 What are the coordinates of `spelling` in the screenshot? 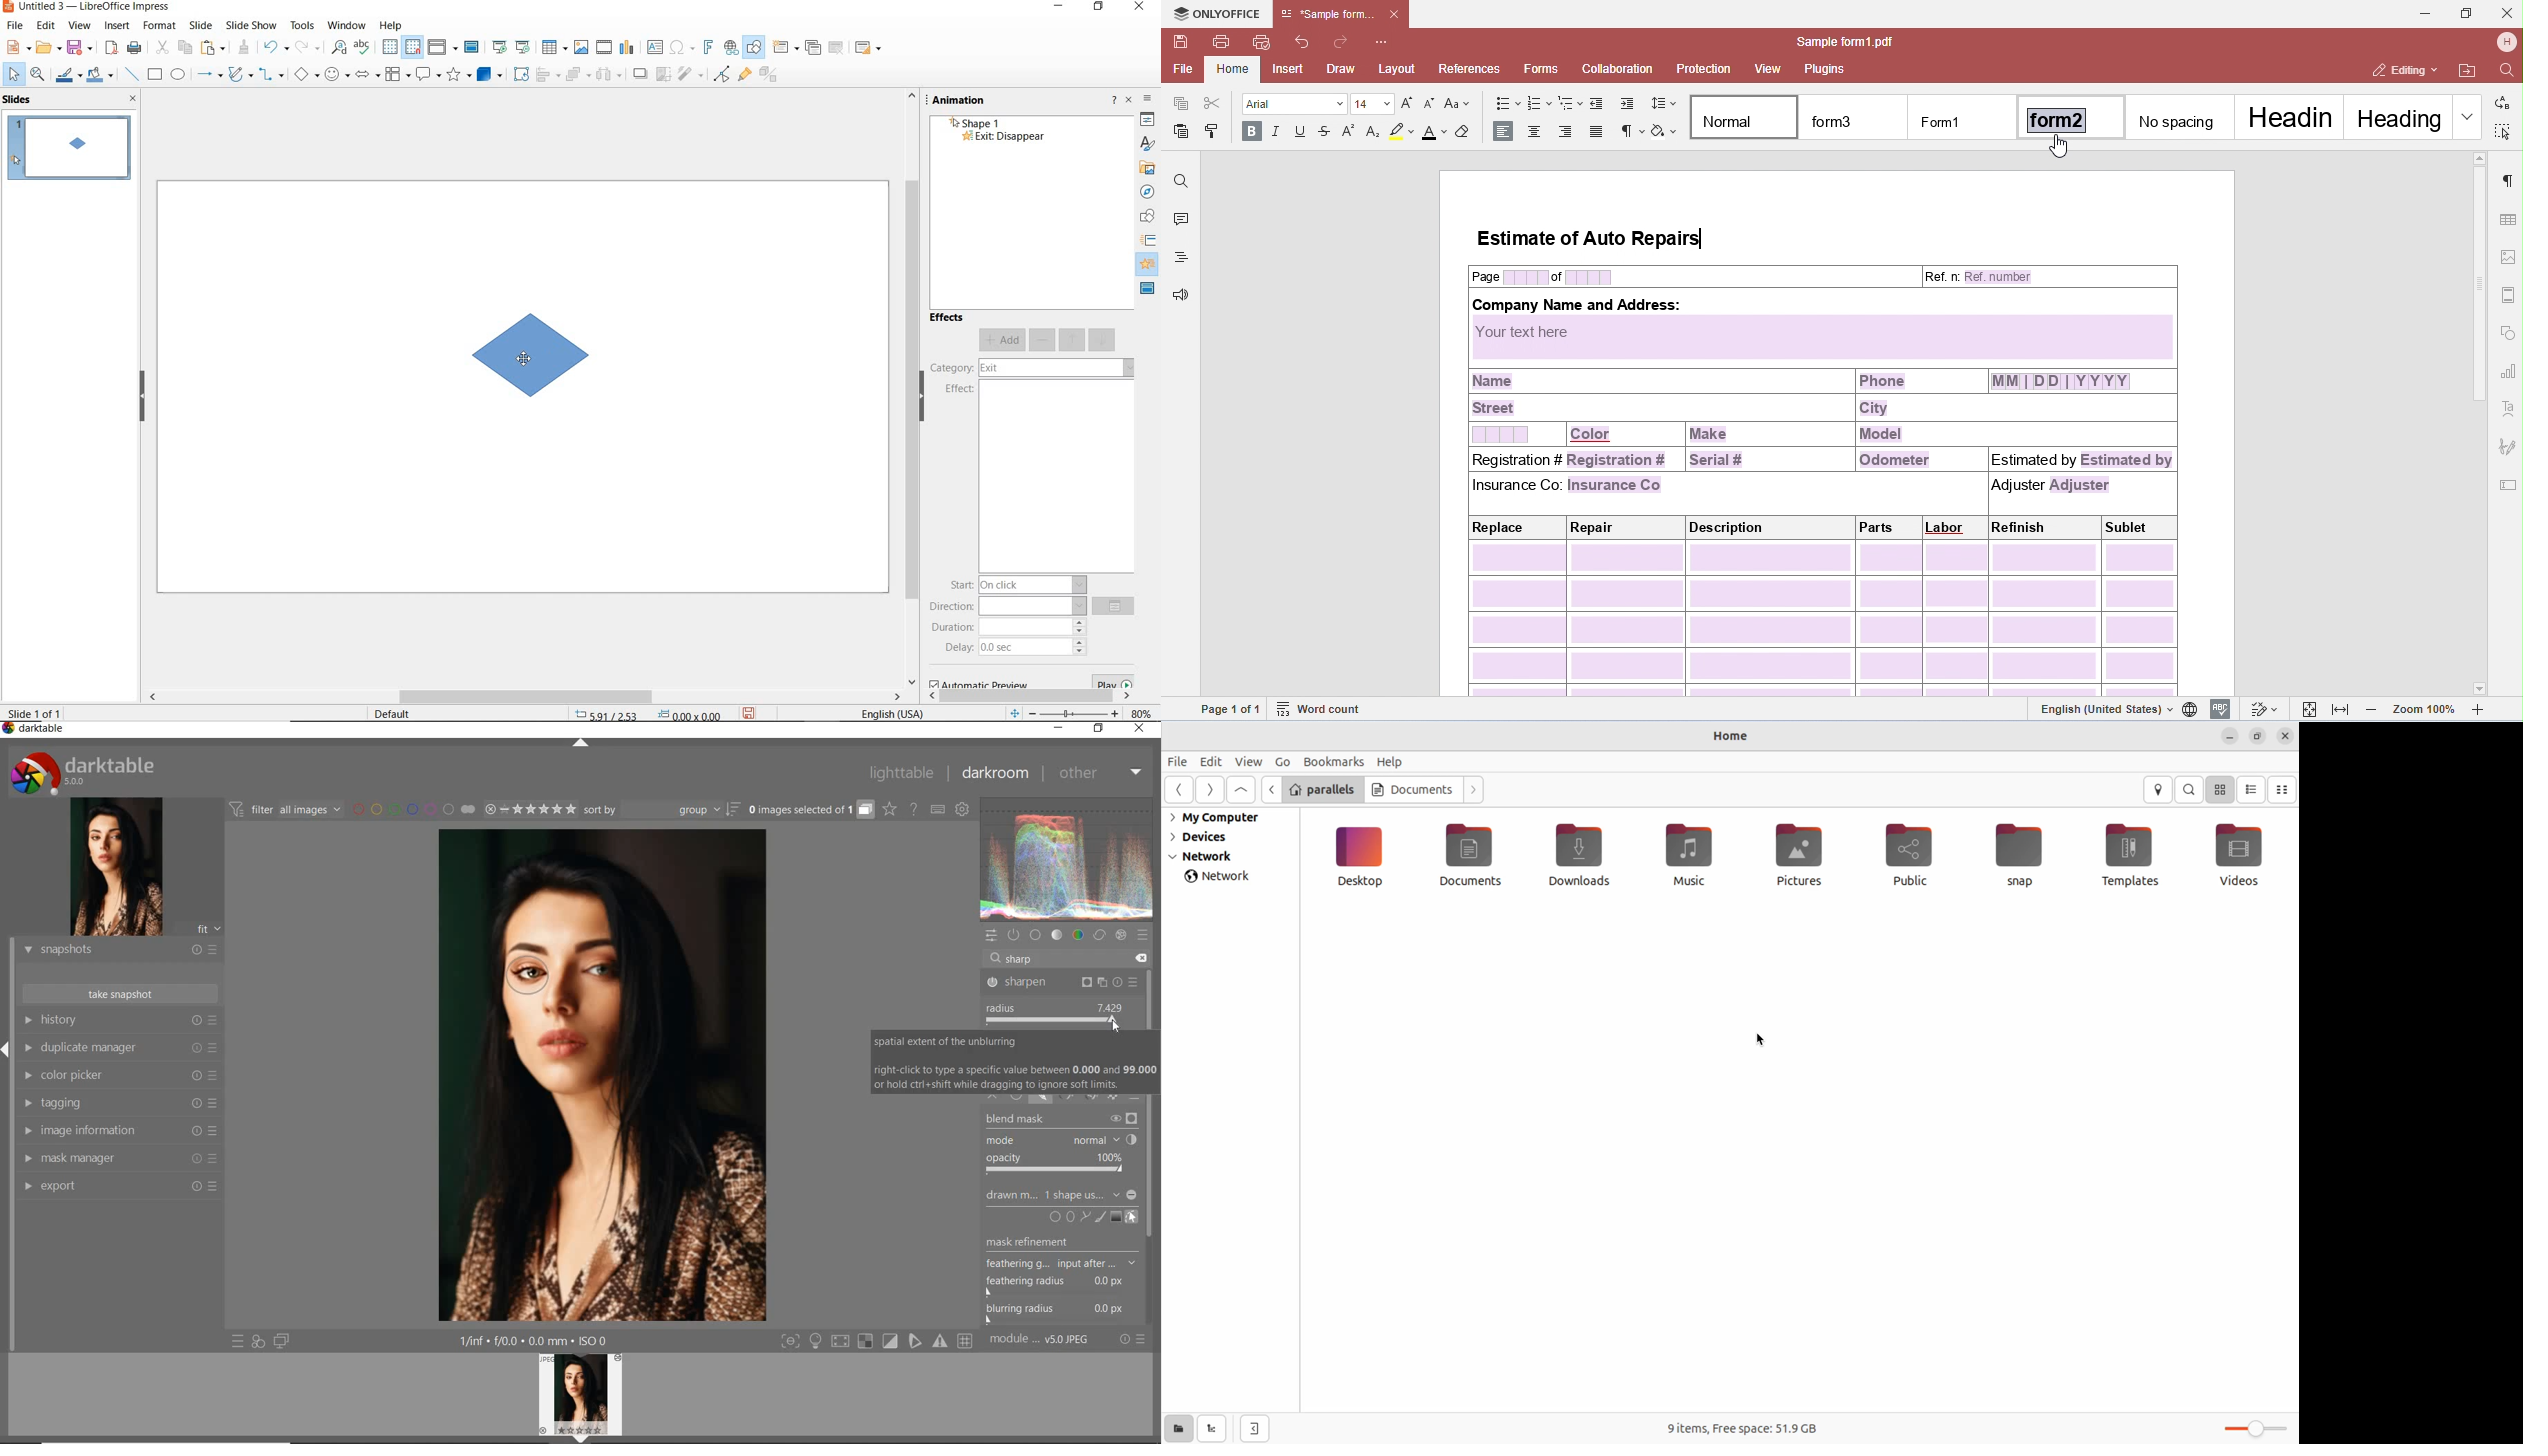 It's located at (365, 48).